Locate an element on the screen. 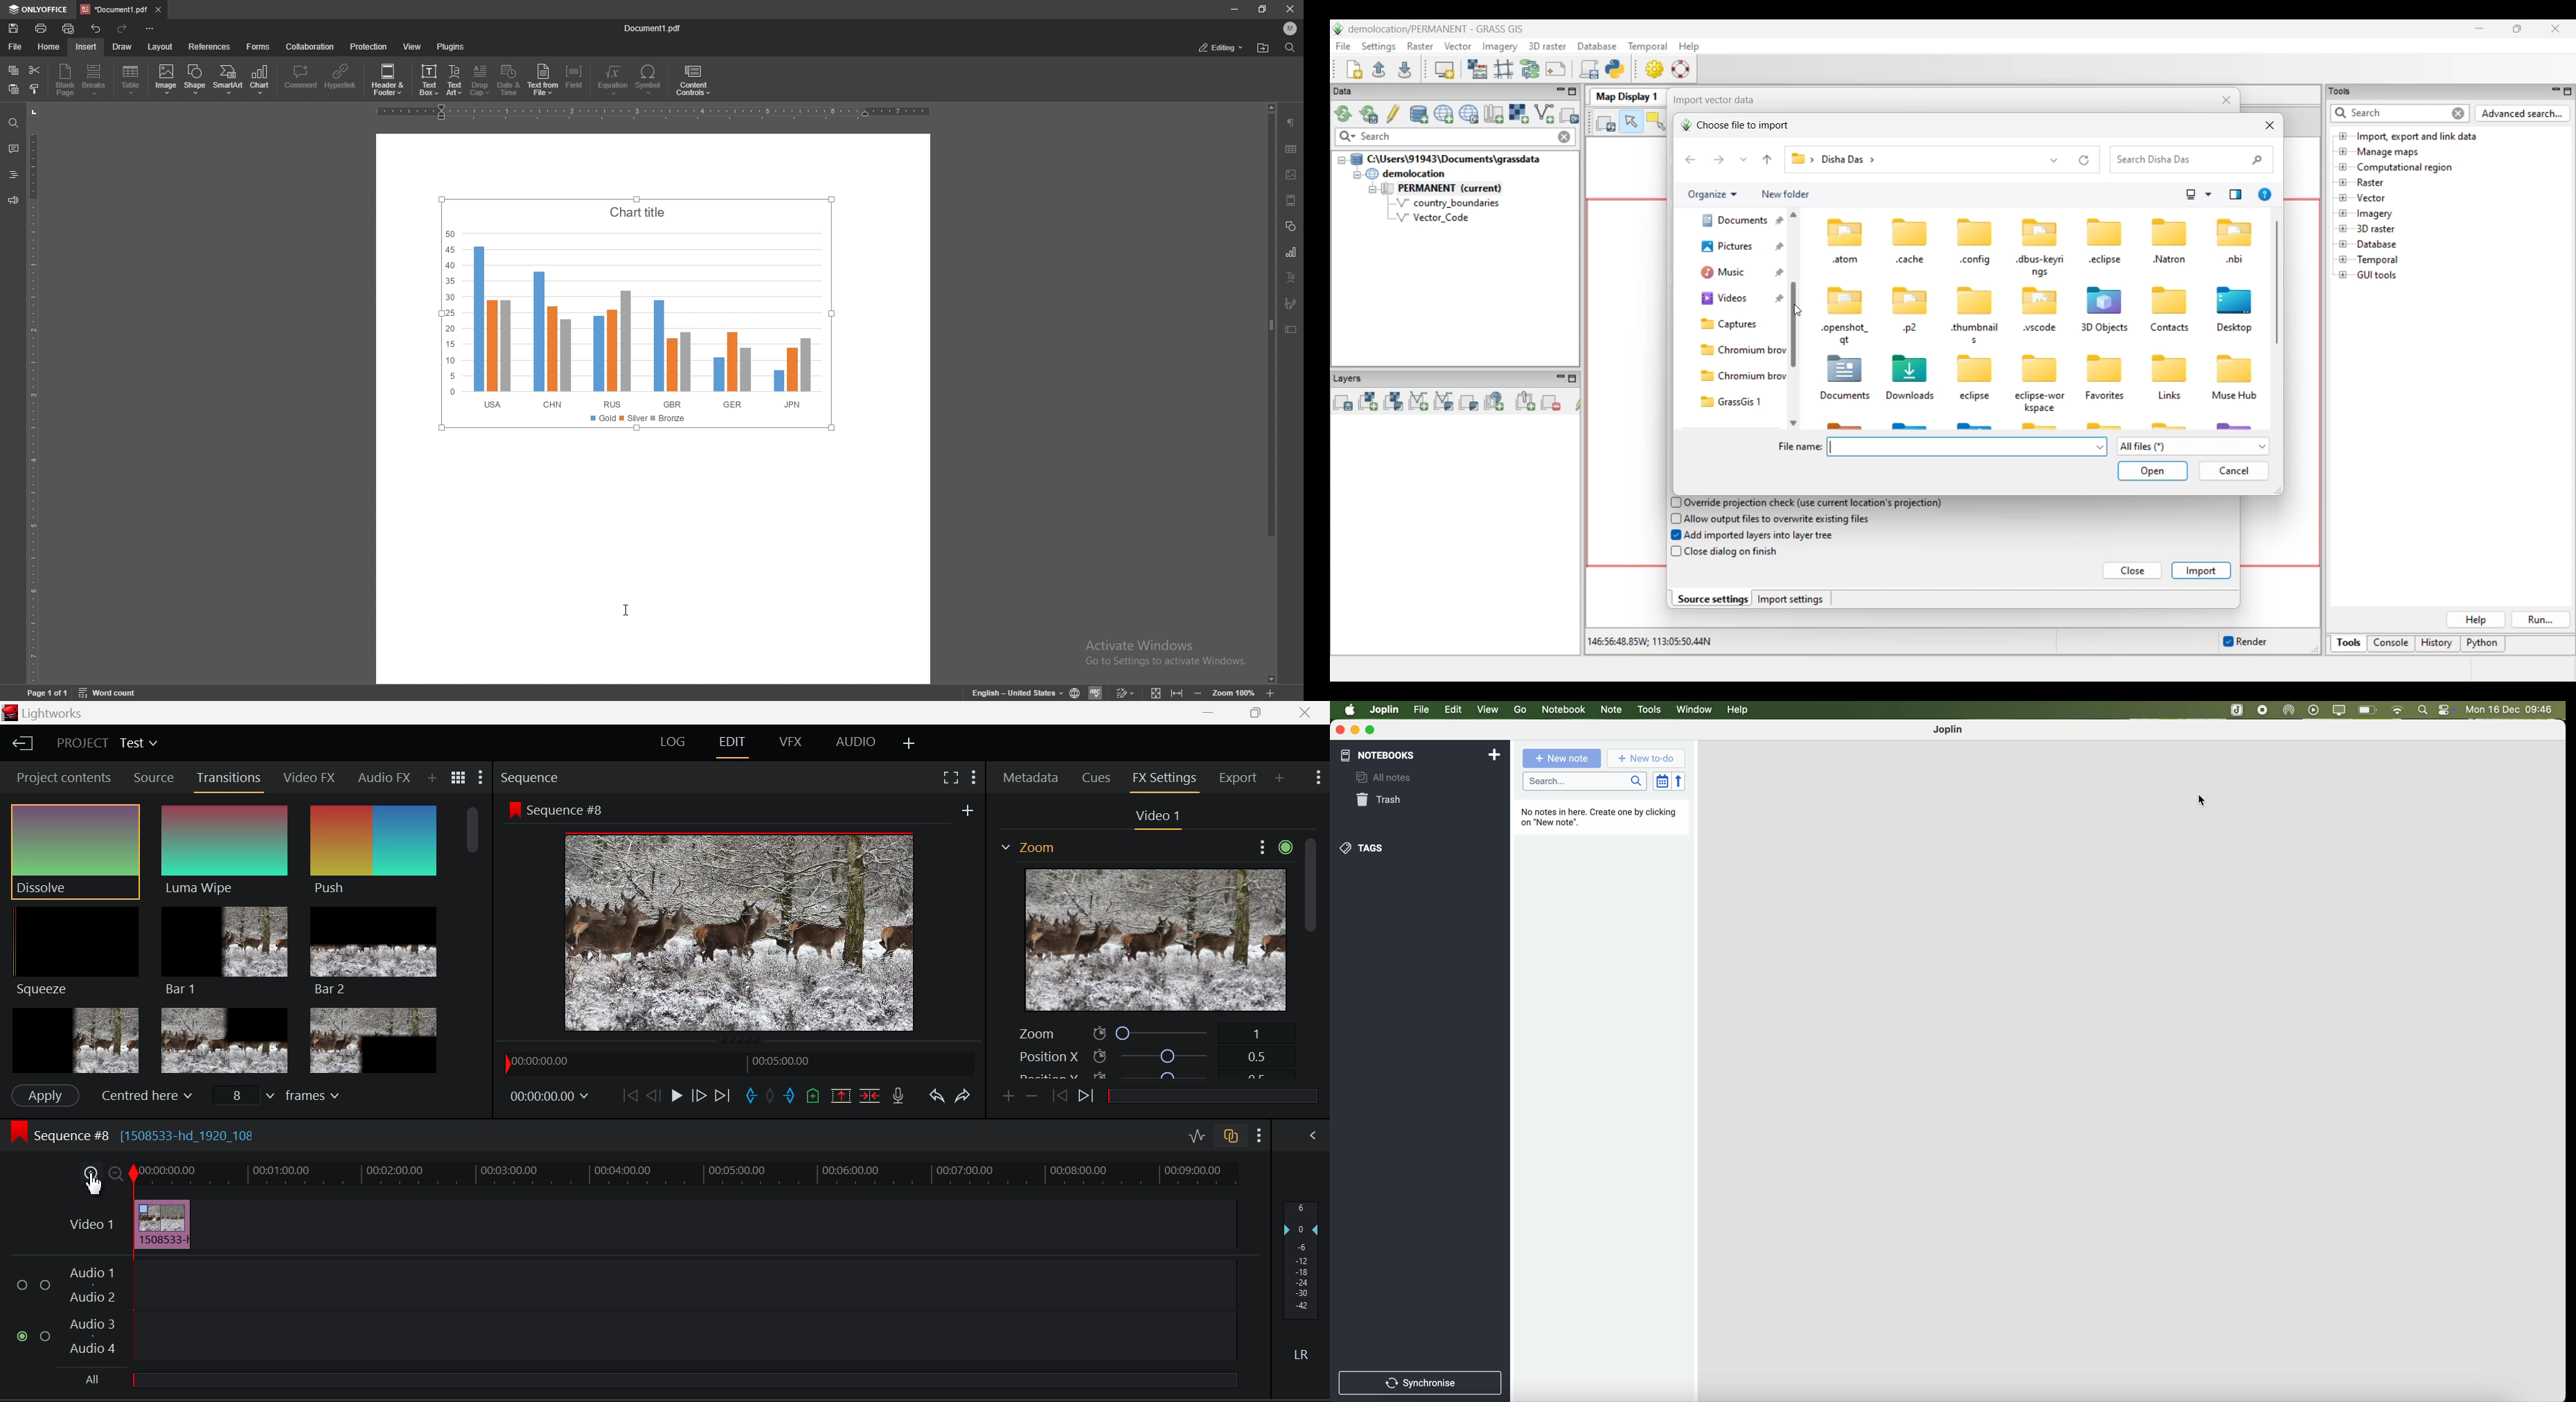 The width and height of the screenshot is (2576, 1428). field is located at coordinates (576, 79).